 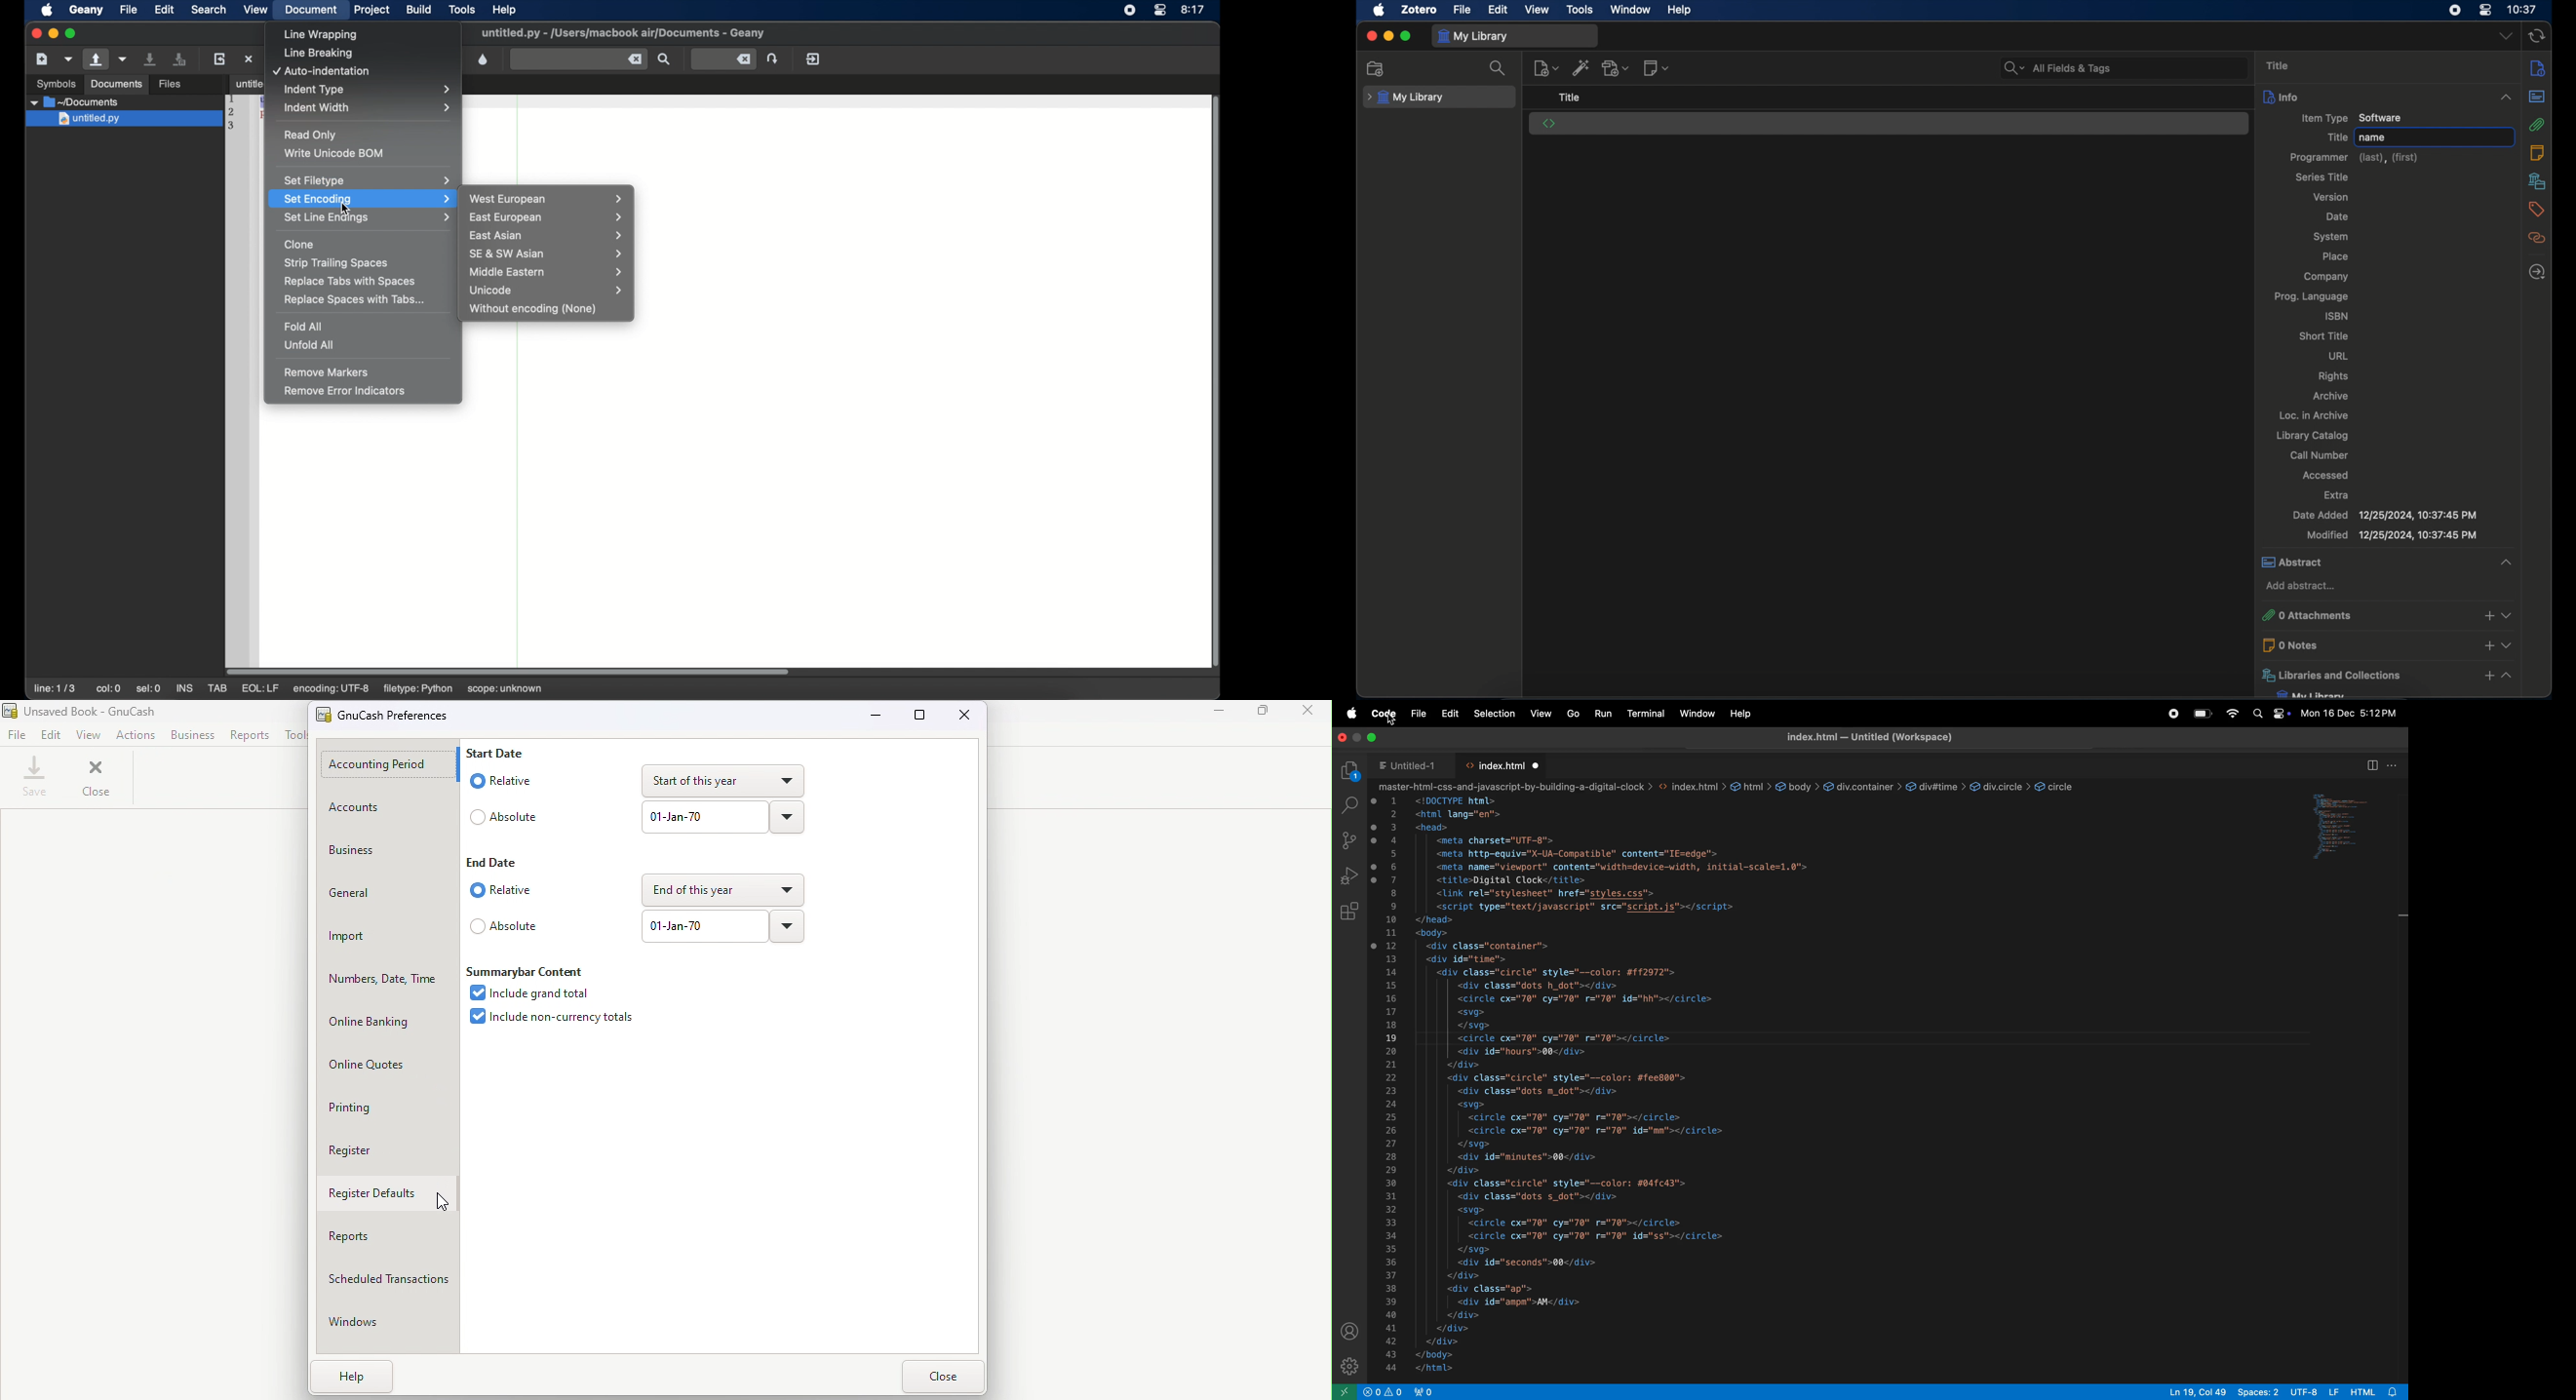 I want to click on cursor, so click(x=442, y=1204).